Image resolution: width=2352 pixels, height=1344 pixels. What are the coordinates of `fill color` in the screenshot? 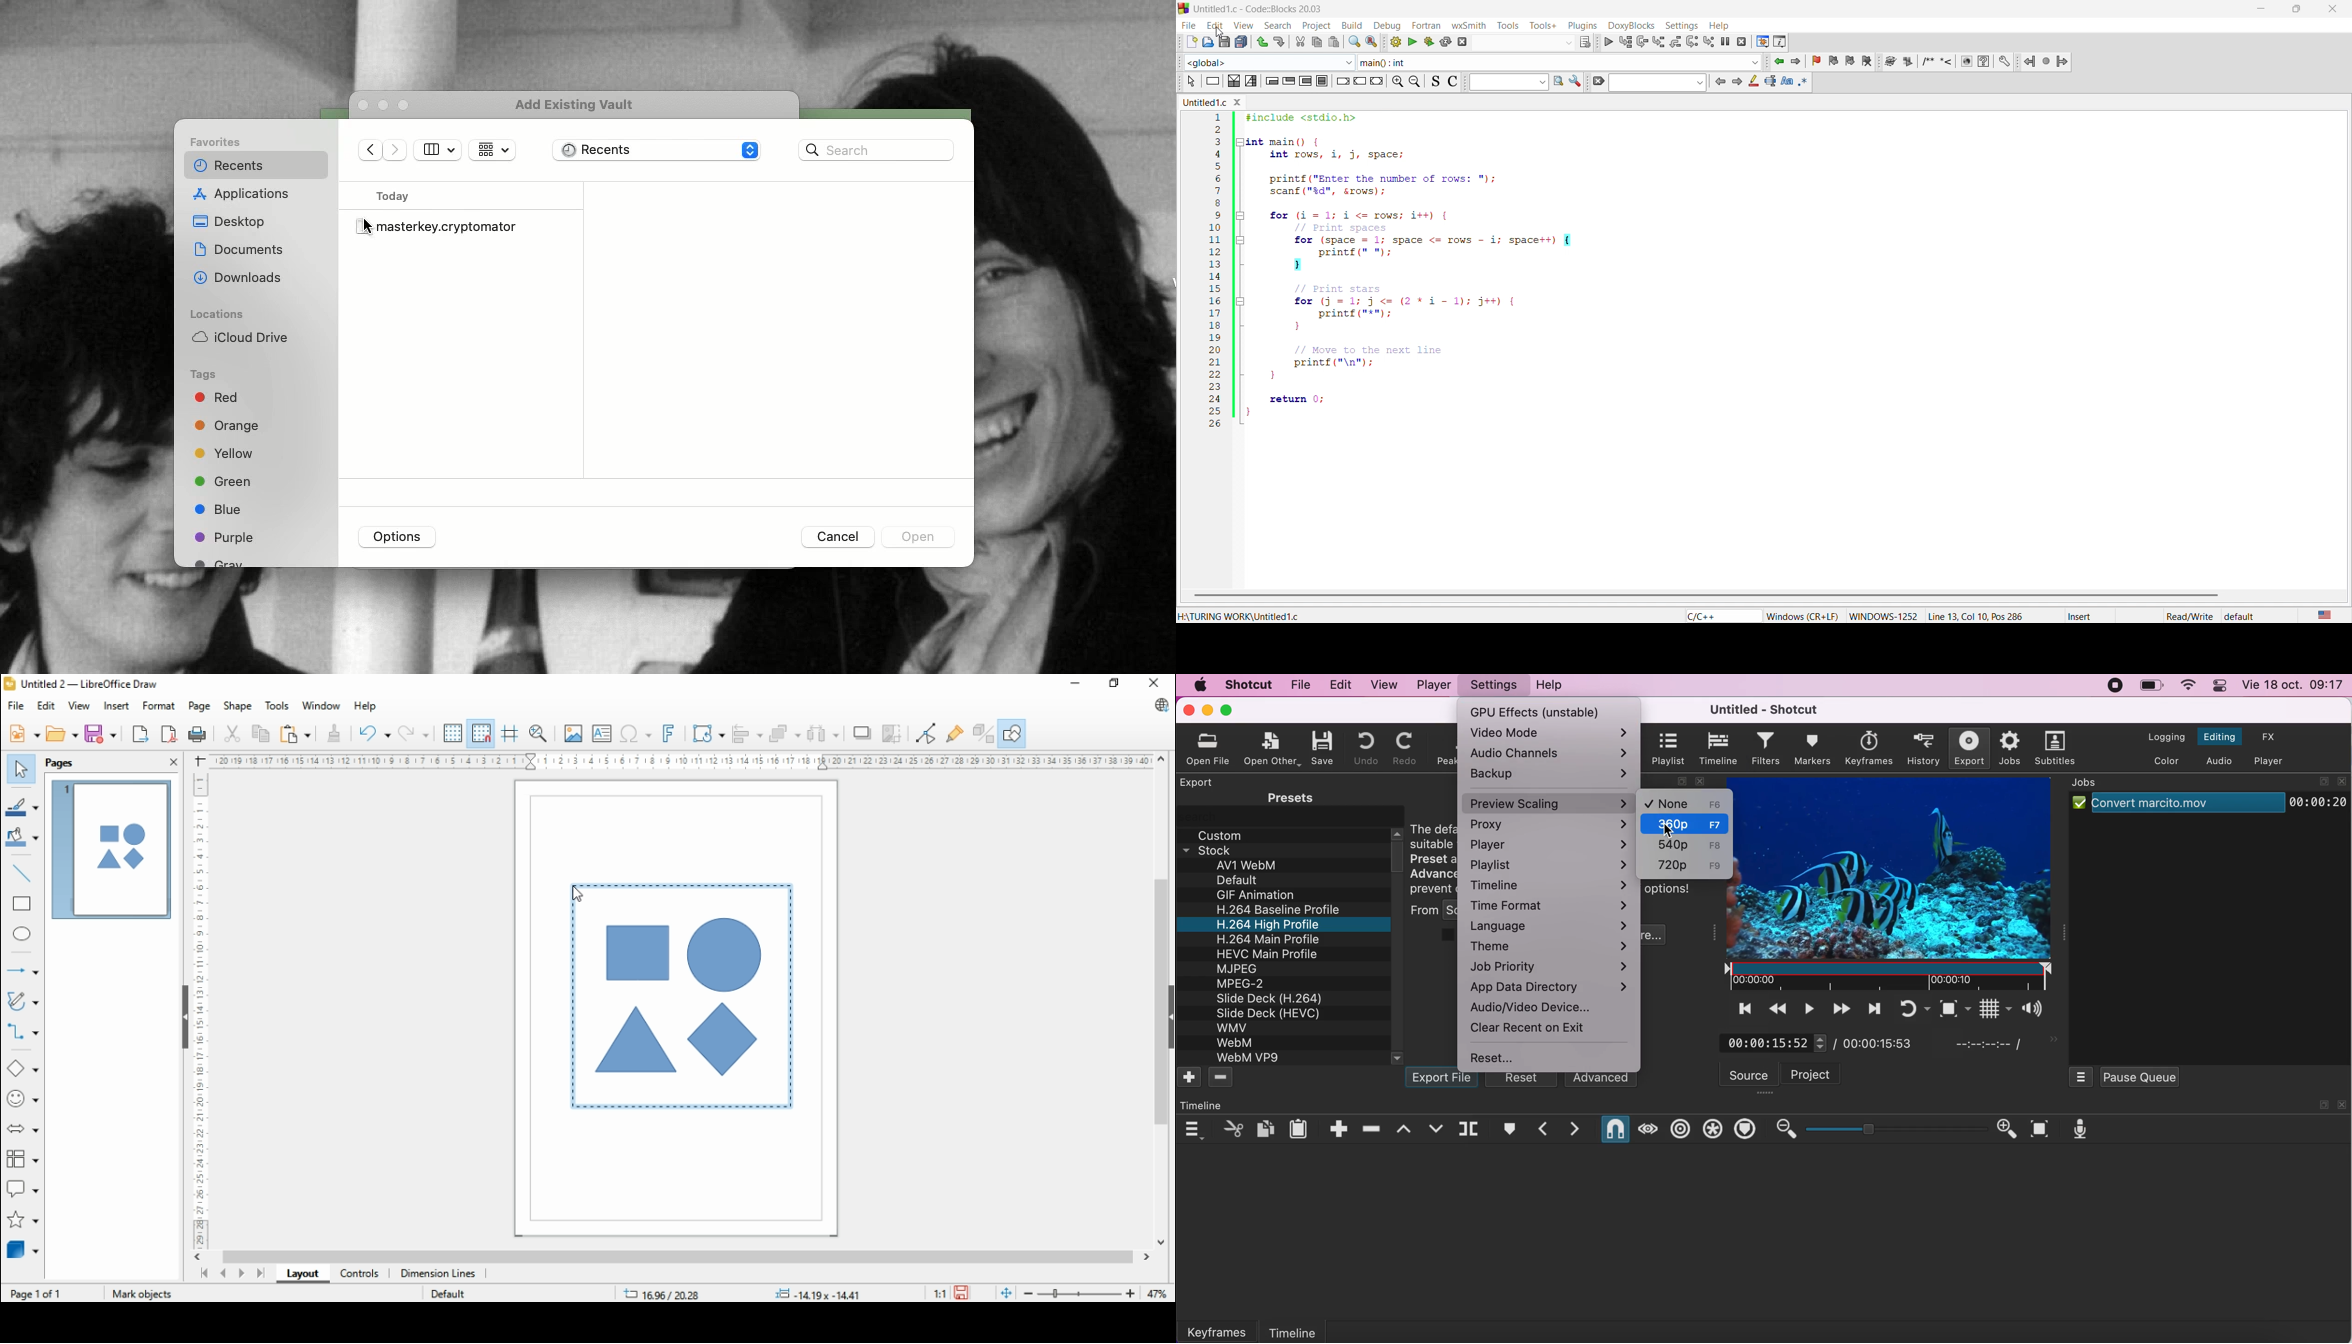 It's located at (22, 838).